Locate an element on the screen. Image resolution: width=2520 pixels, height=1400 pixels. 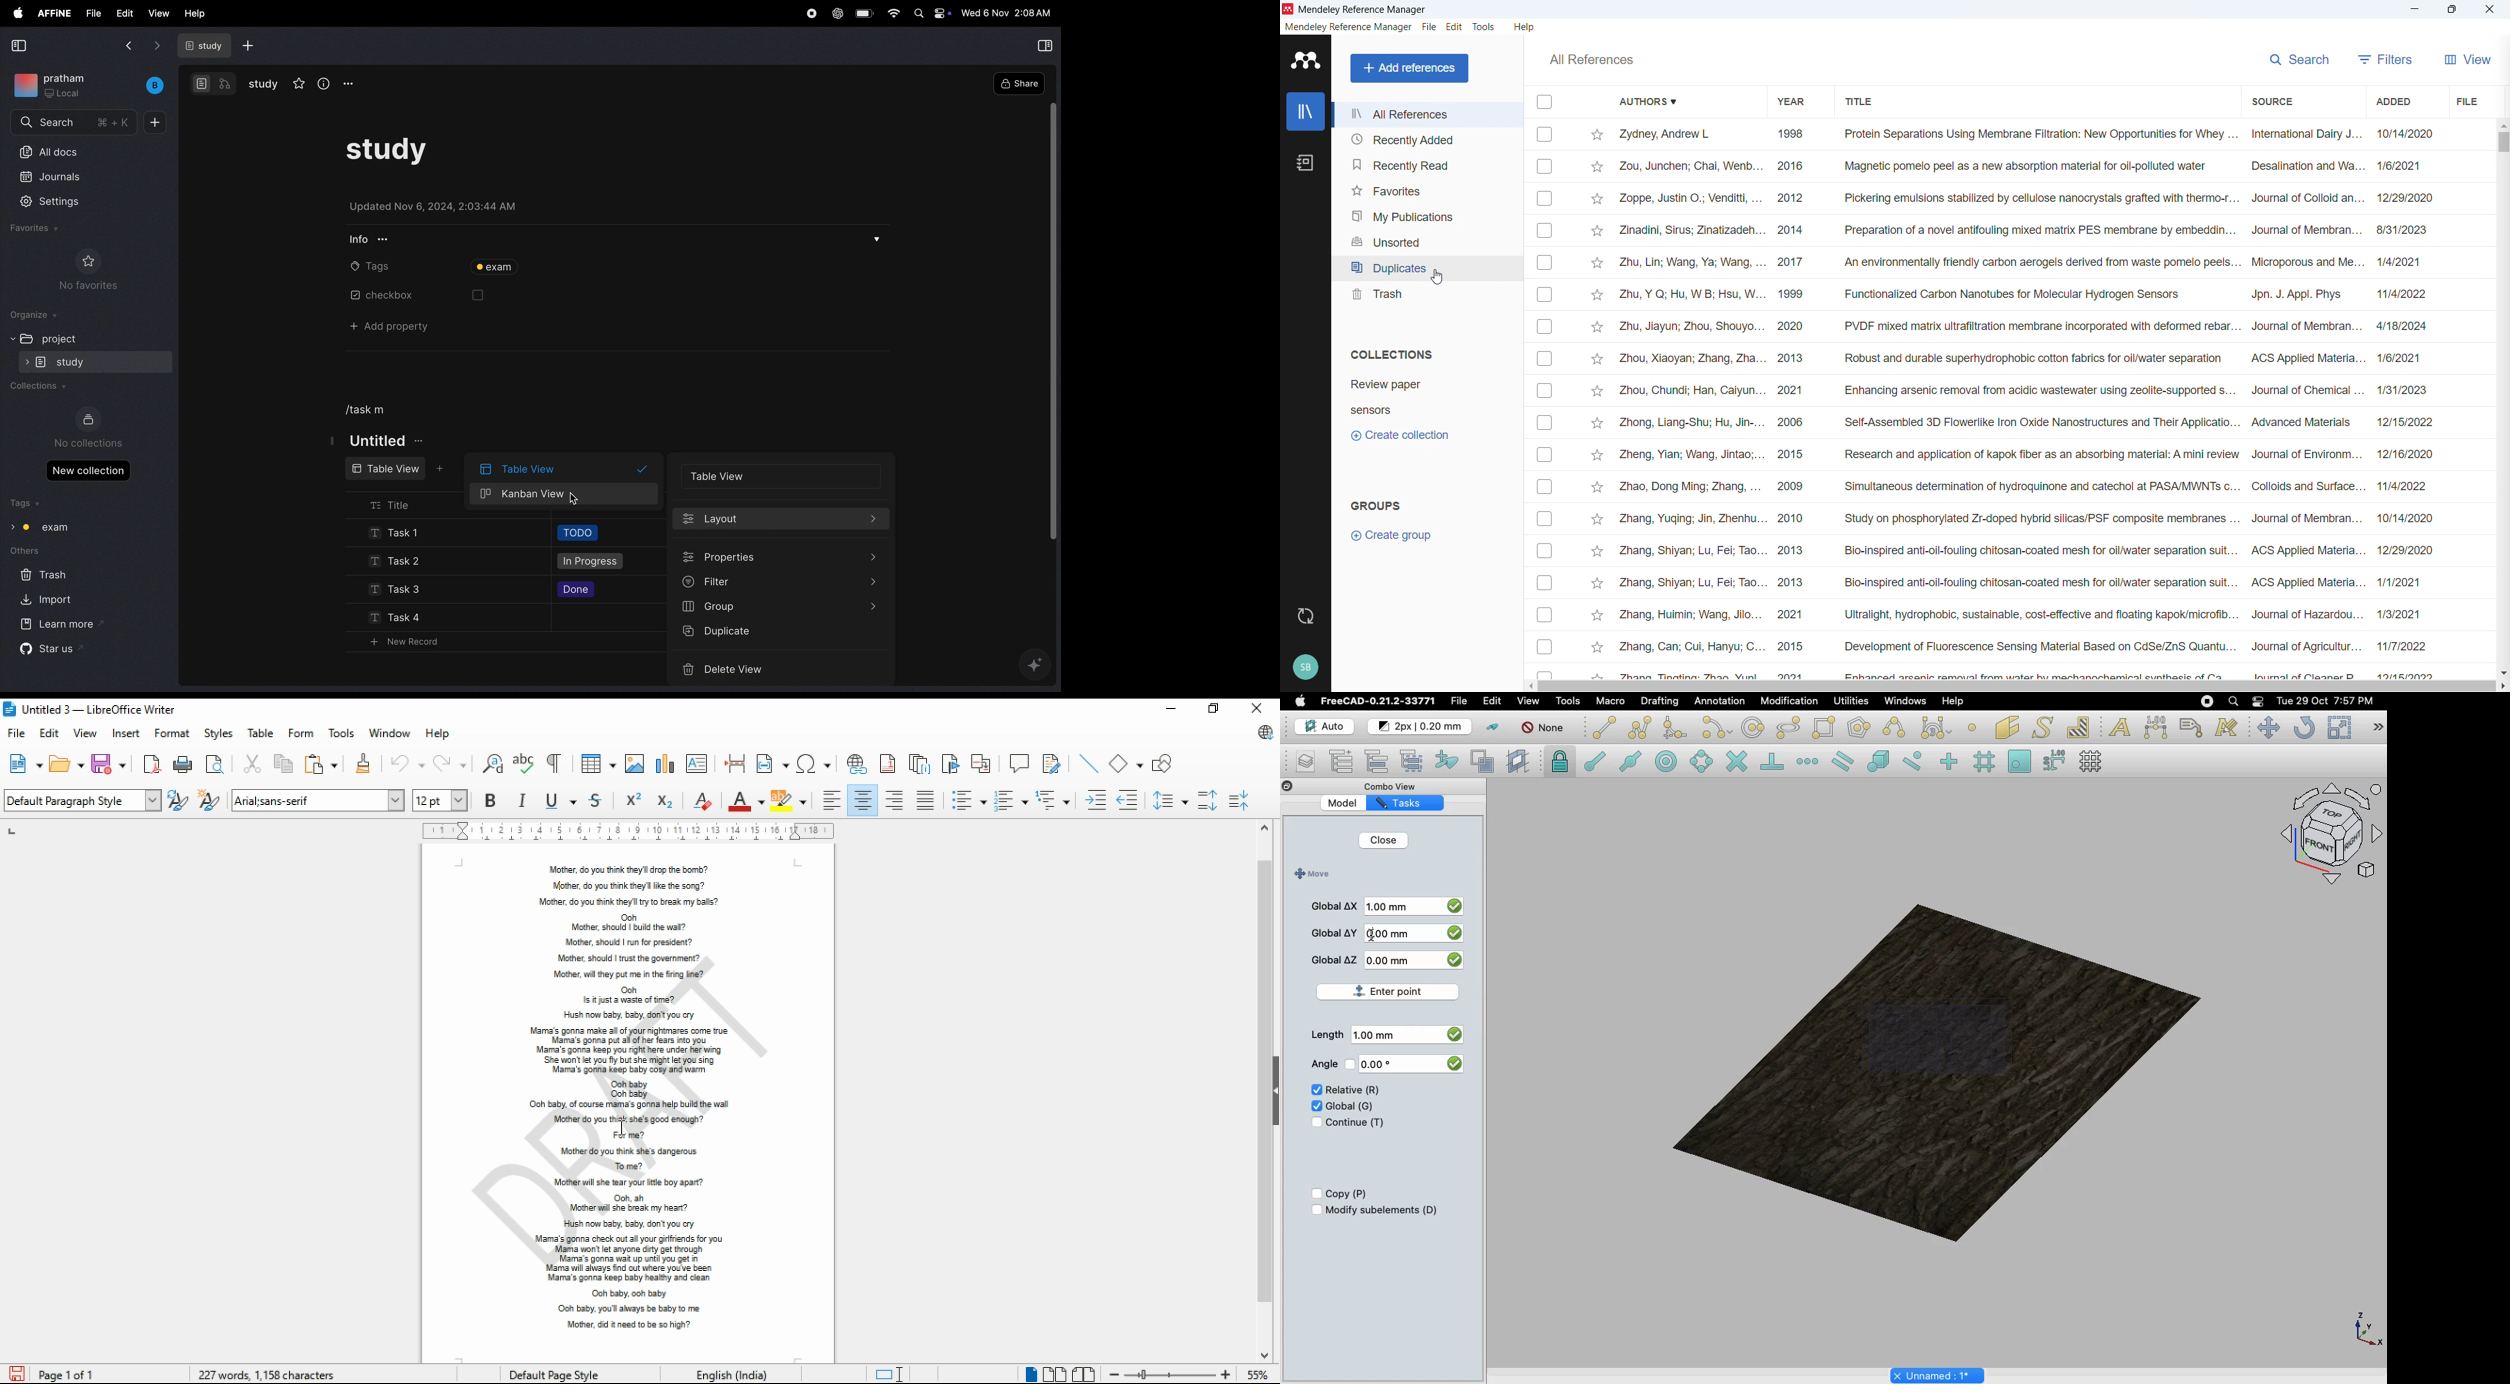
Authors of individual entries  is located at coordinates (1691, 401).